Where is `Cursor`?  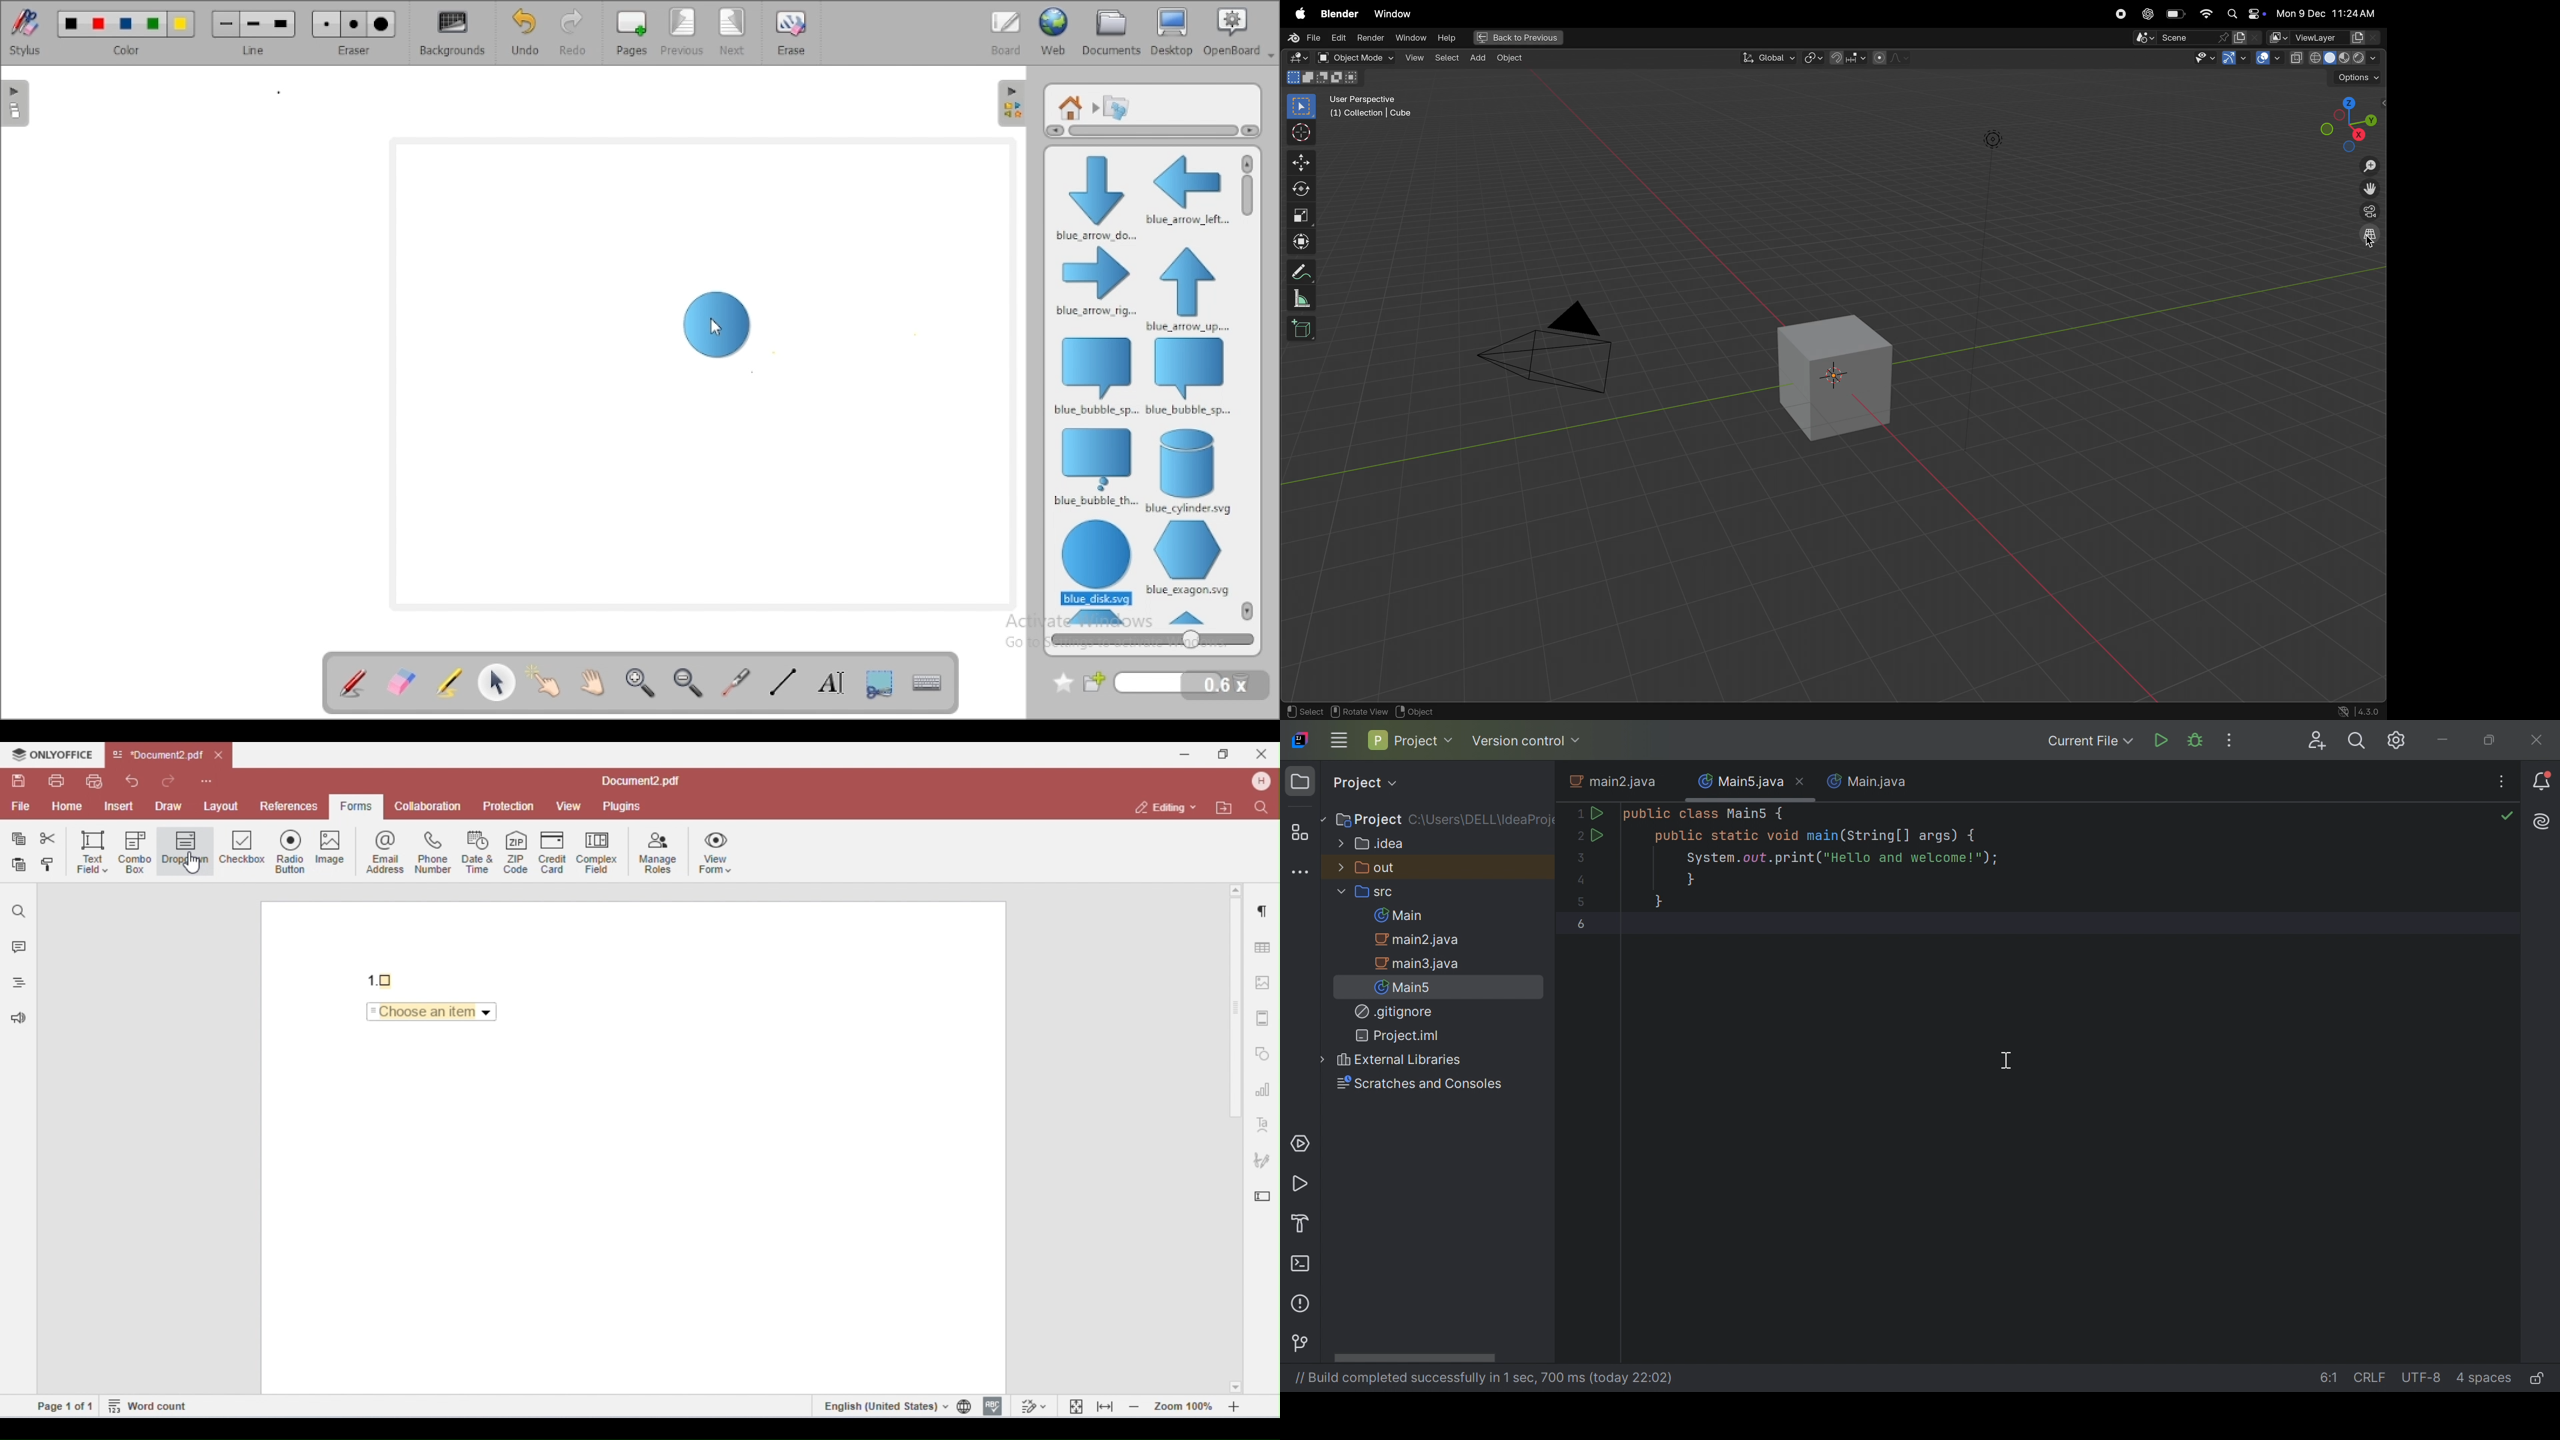 Cursor is located at coordinates (2007, 1061).